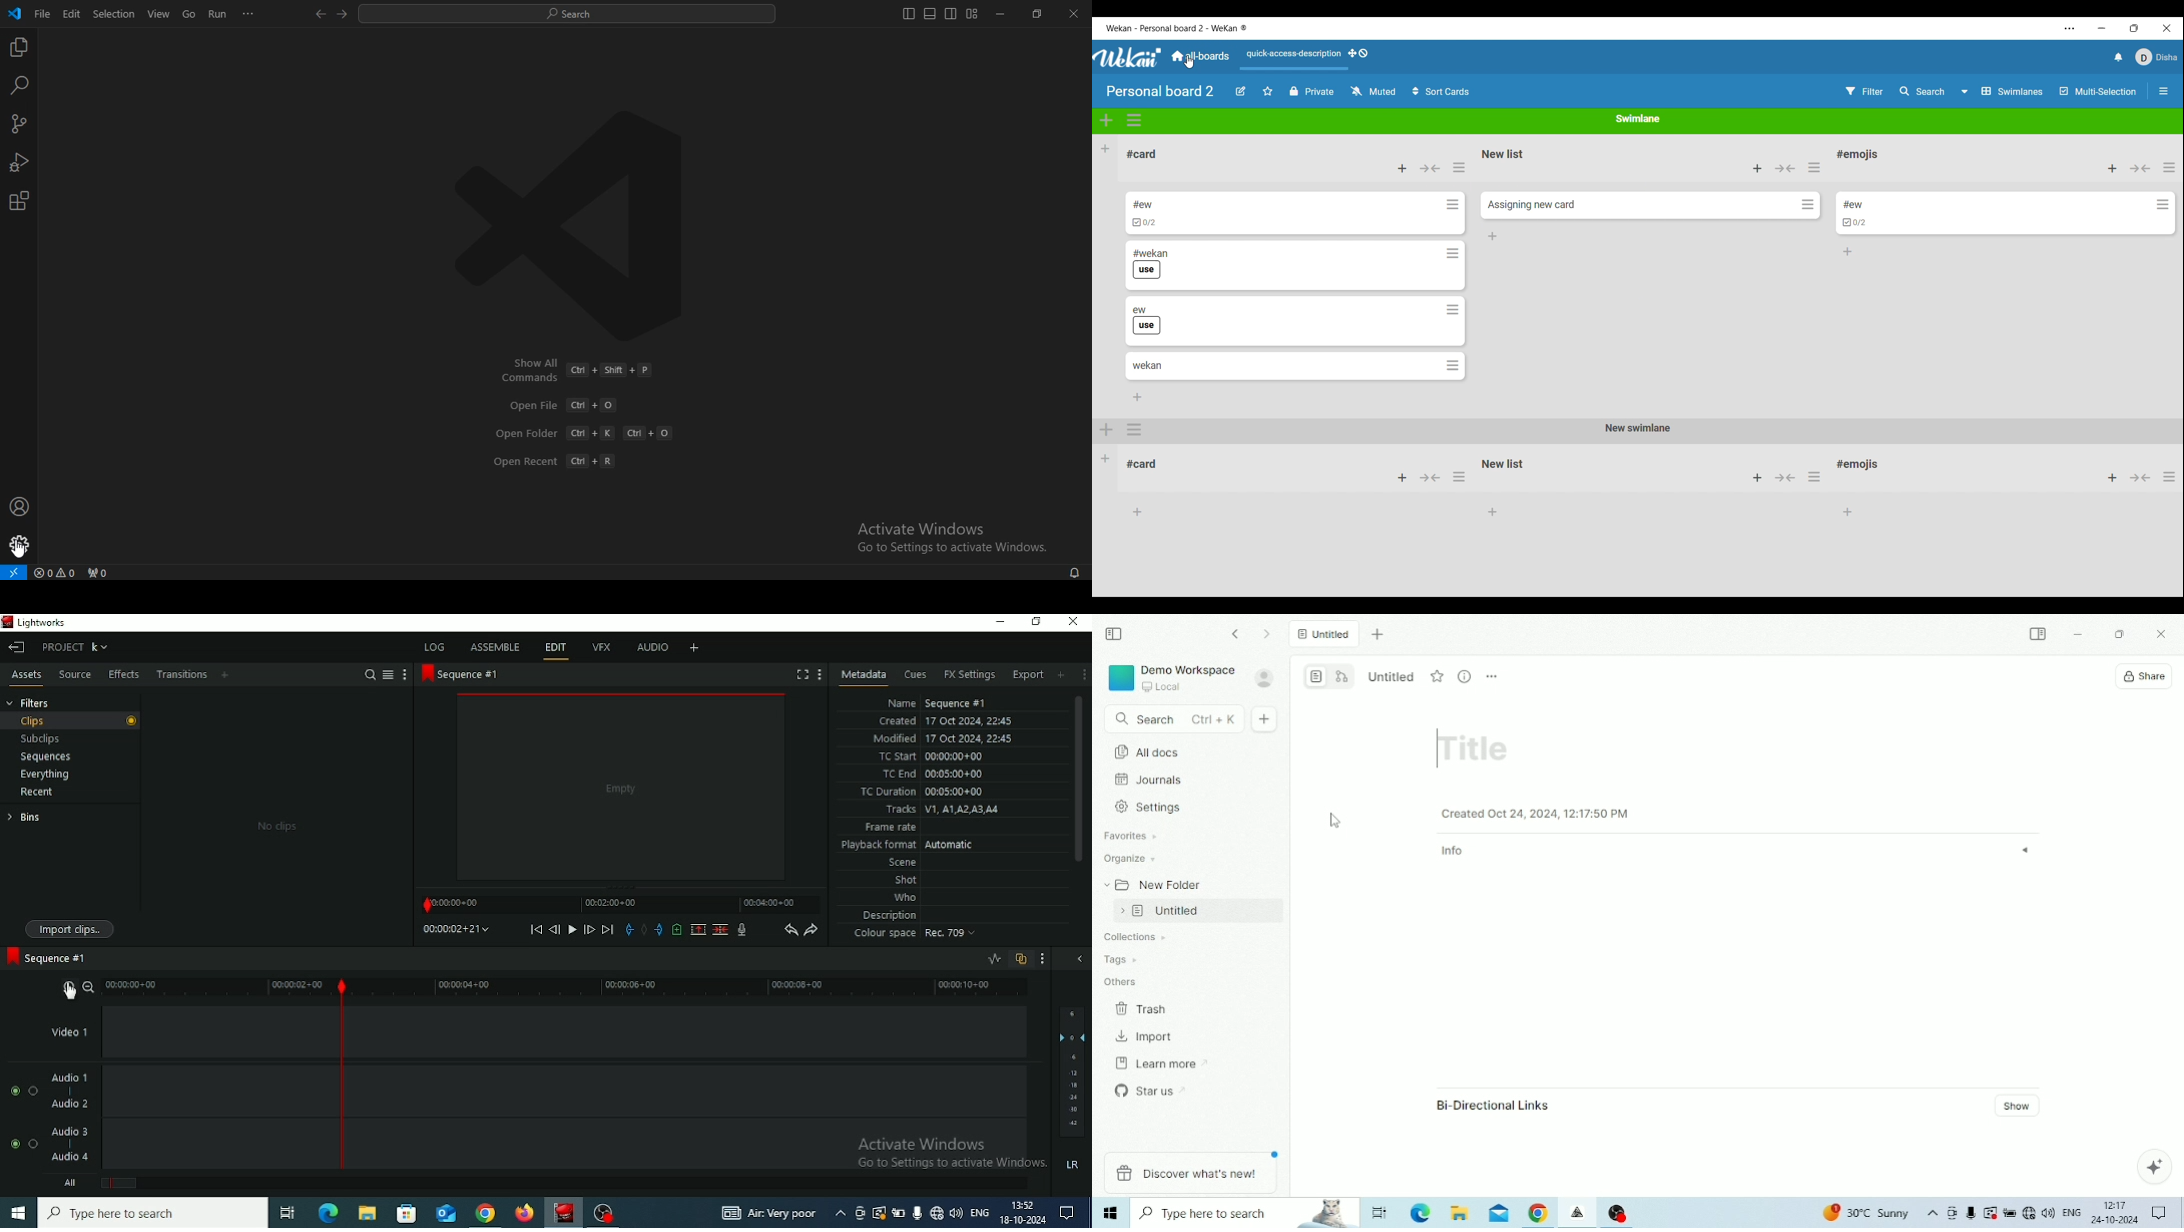 The width and height of the screenshot is (2184, 1232). I want to click on Go back, so click(1238, 634).